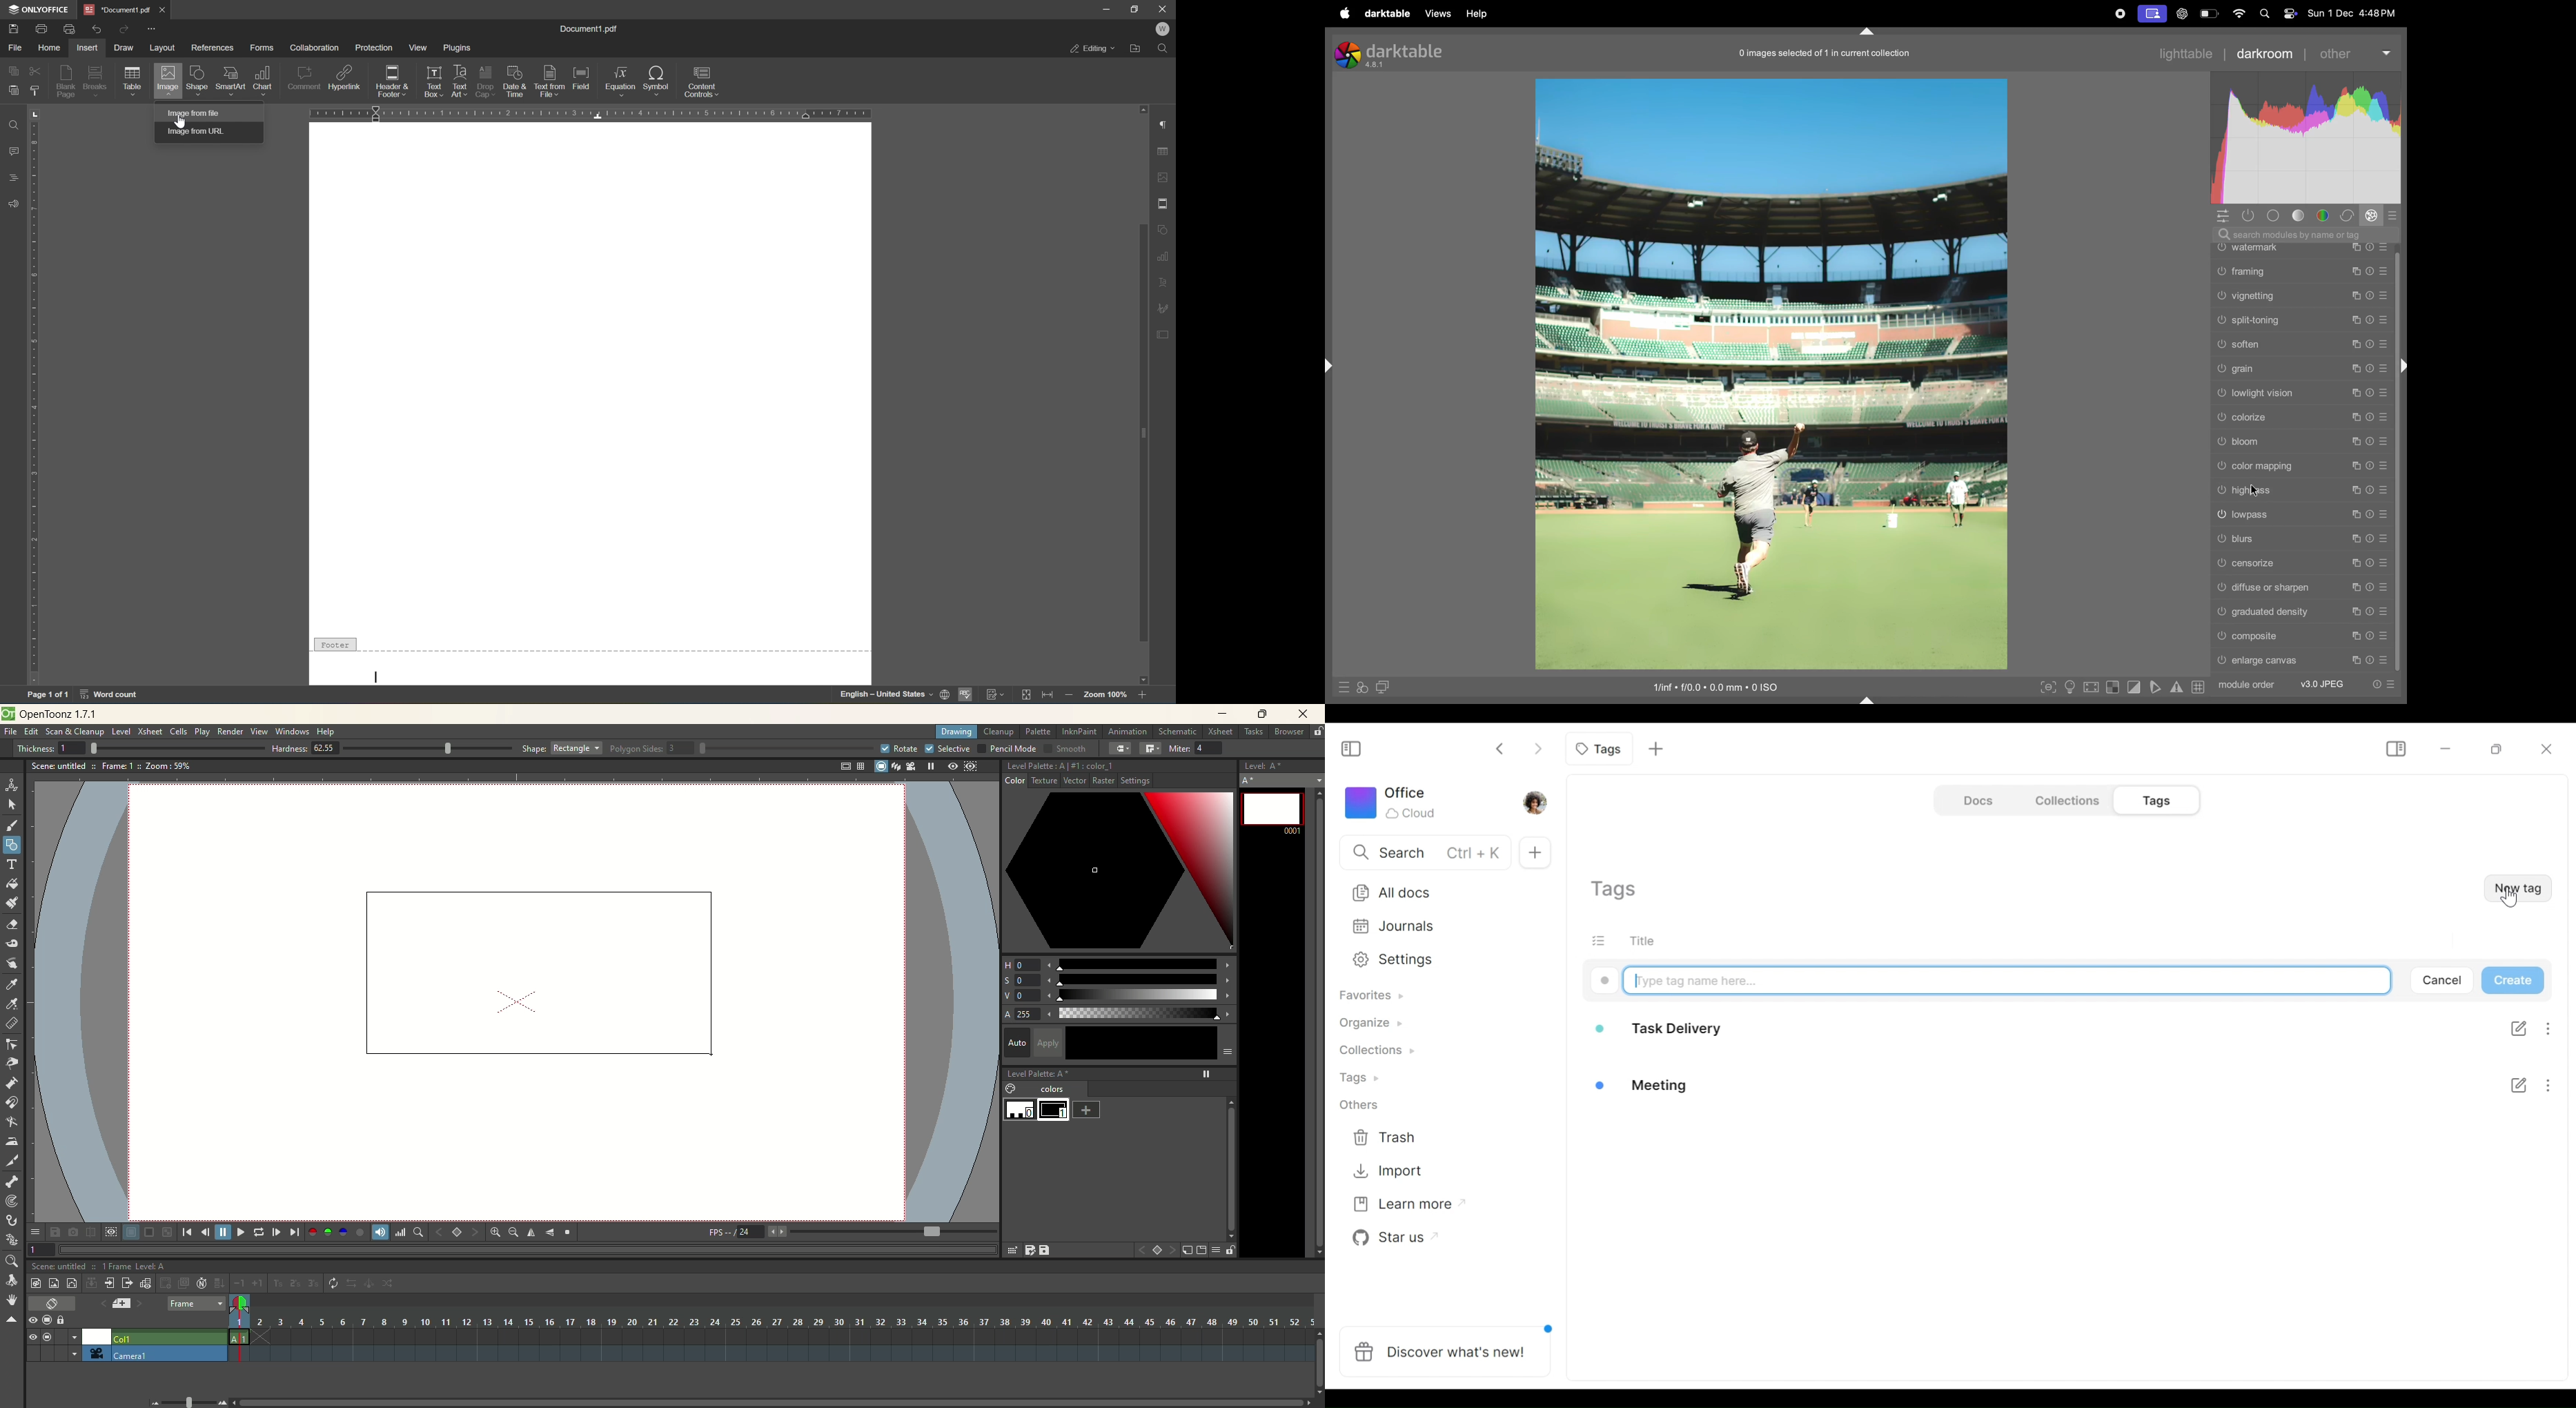  Describe the element at coordinates (591, 28) in the screenshot. I see `document1.pdf` at that location.